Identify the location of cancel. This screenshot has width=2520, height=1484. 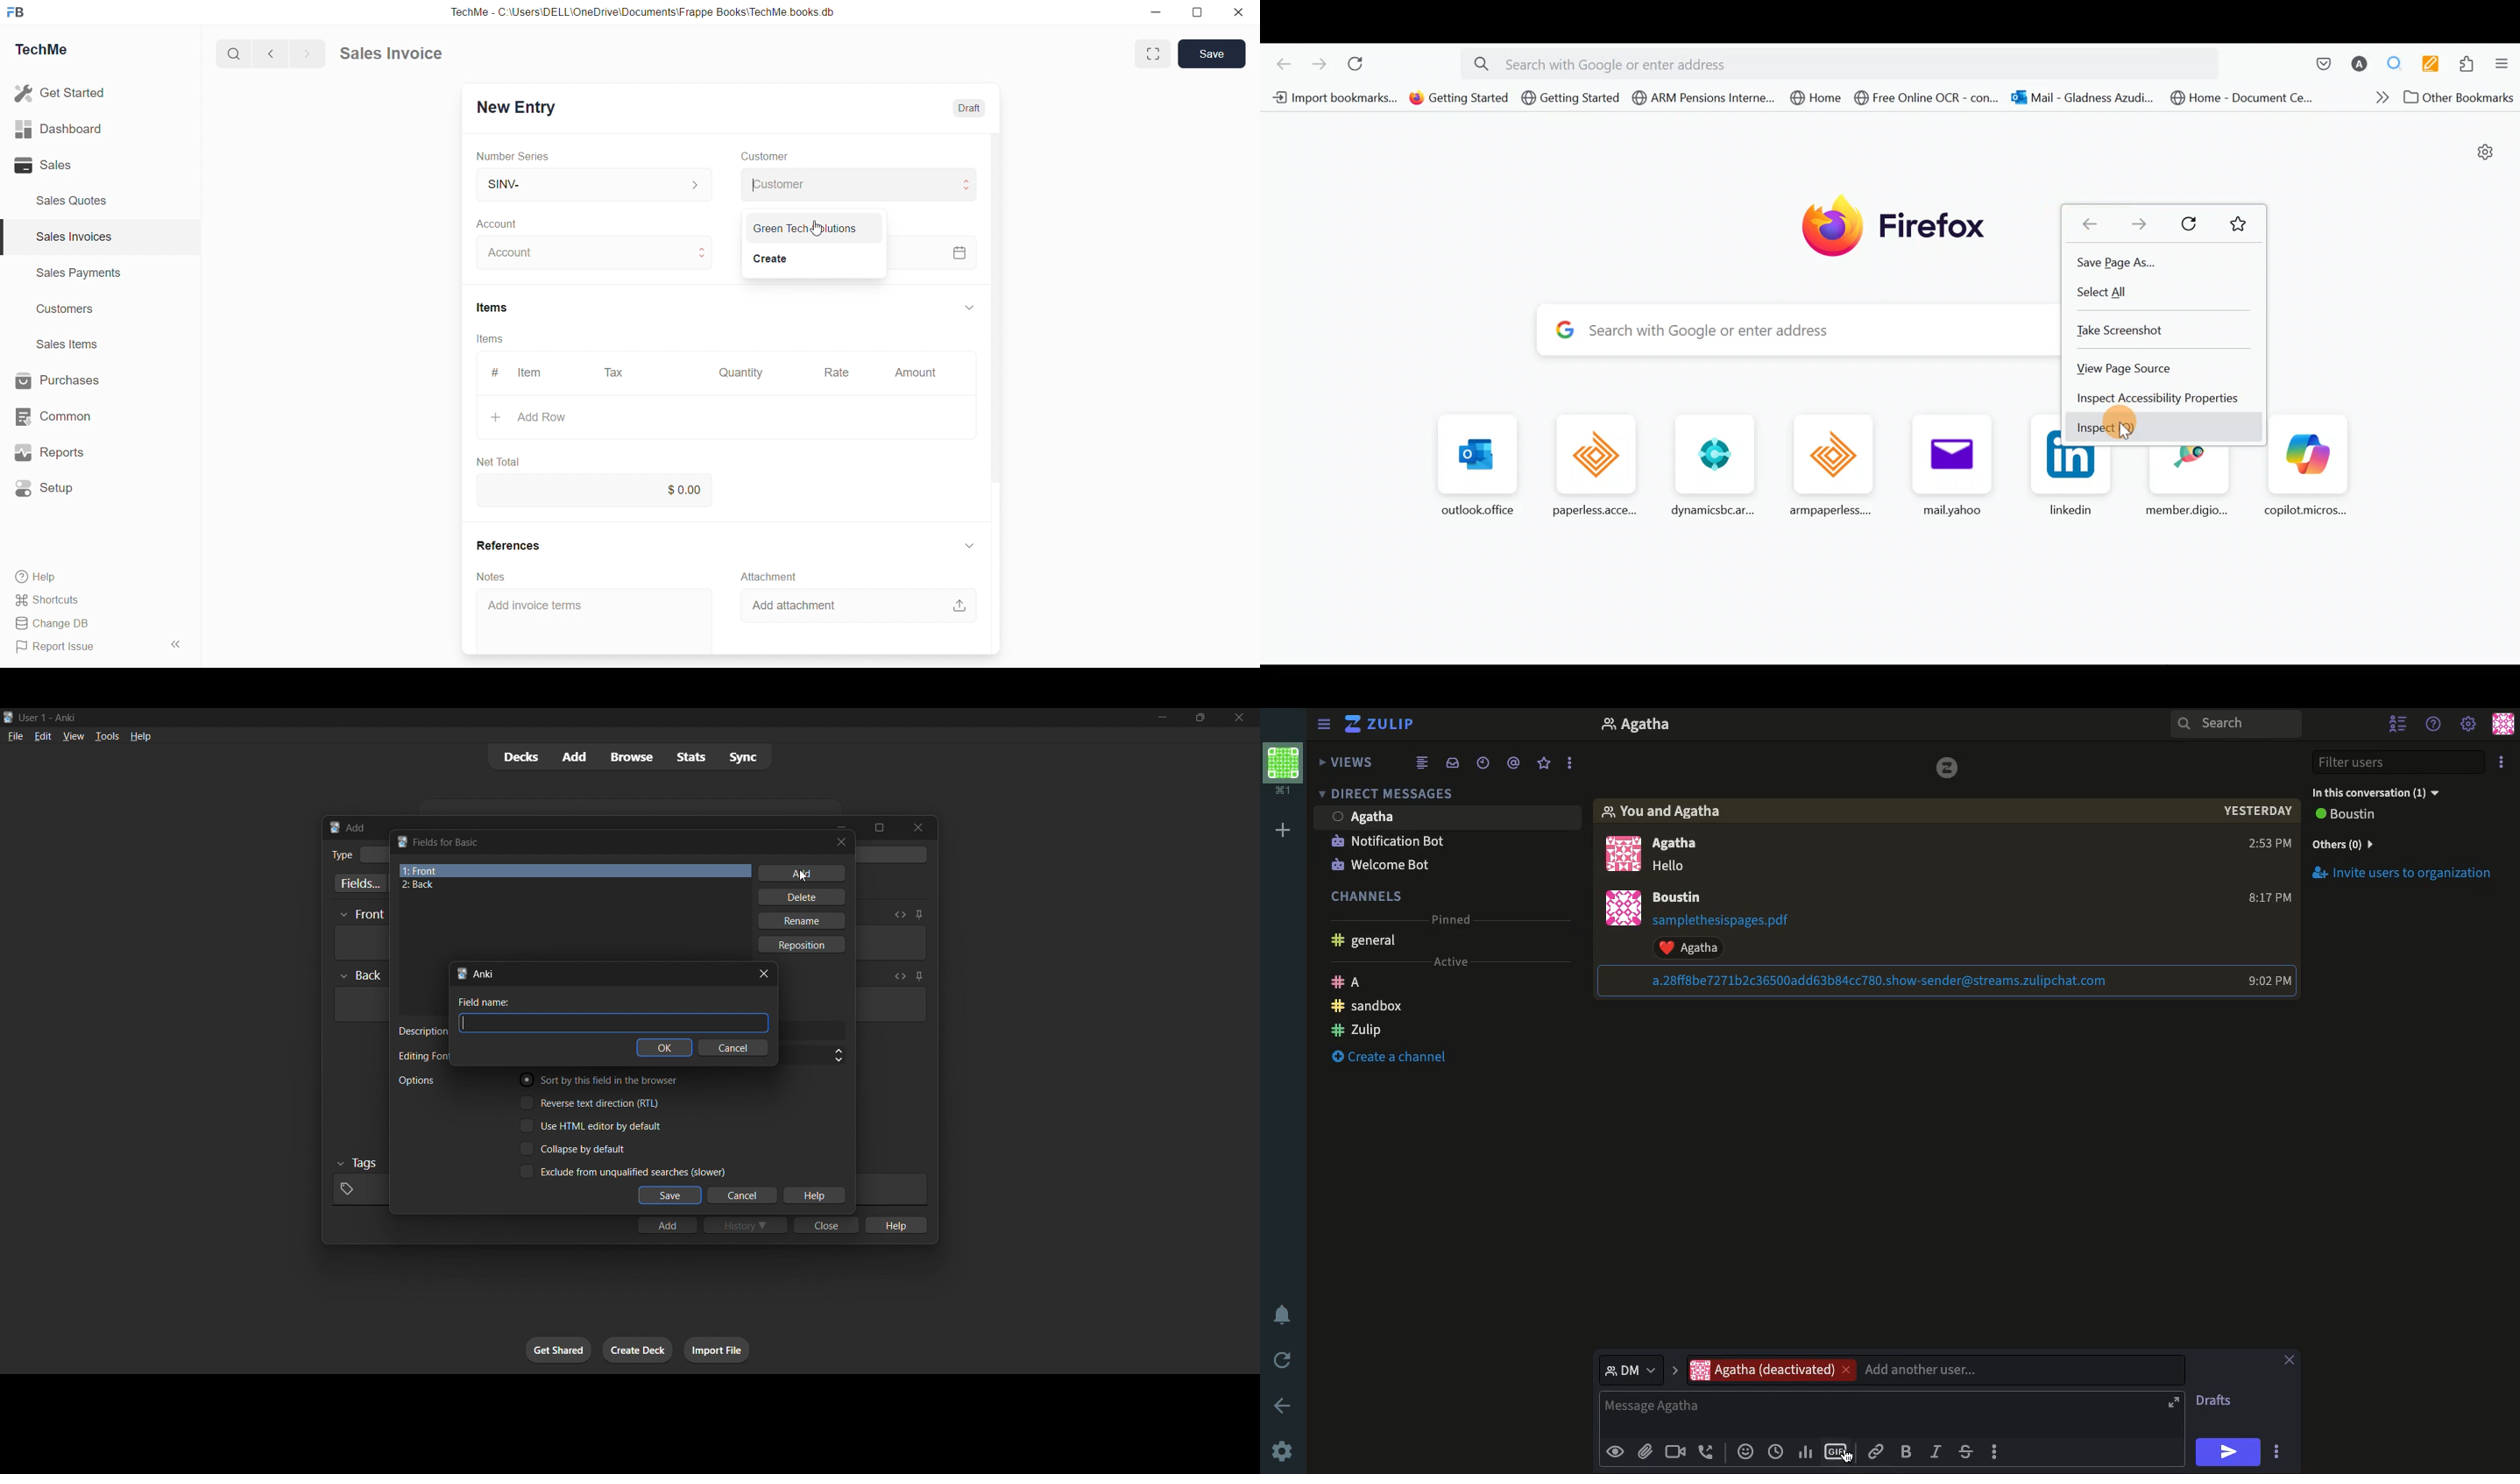
(733, 1047).